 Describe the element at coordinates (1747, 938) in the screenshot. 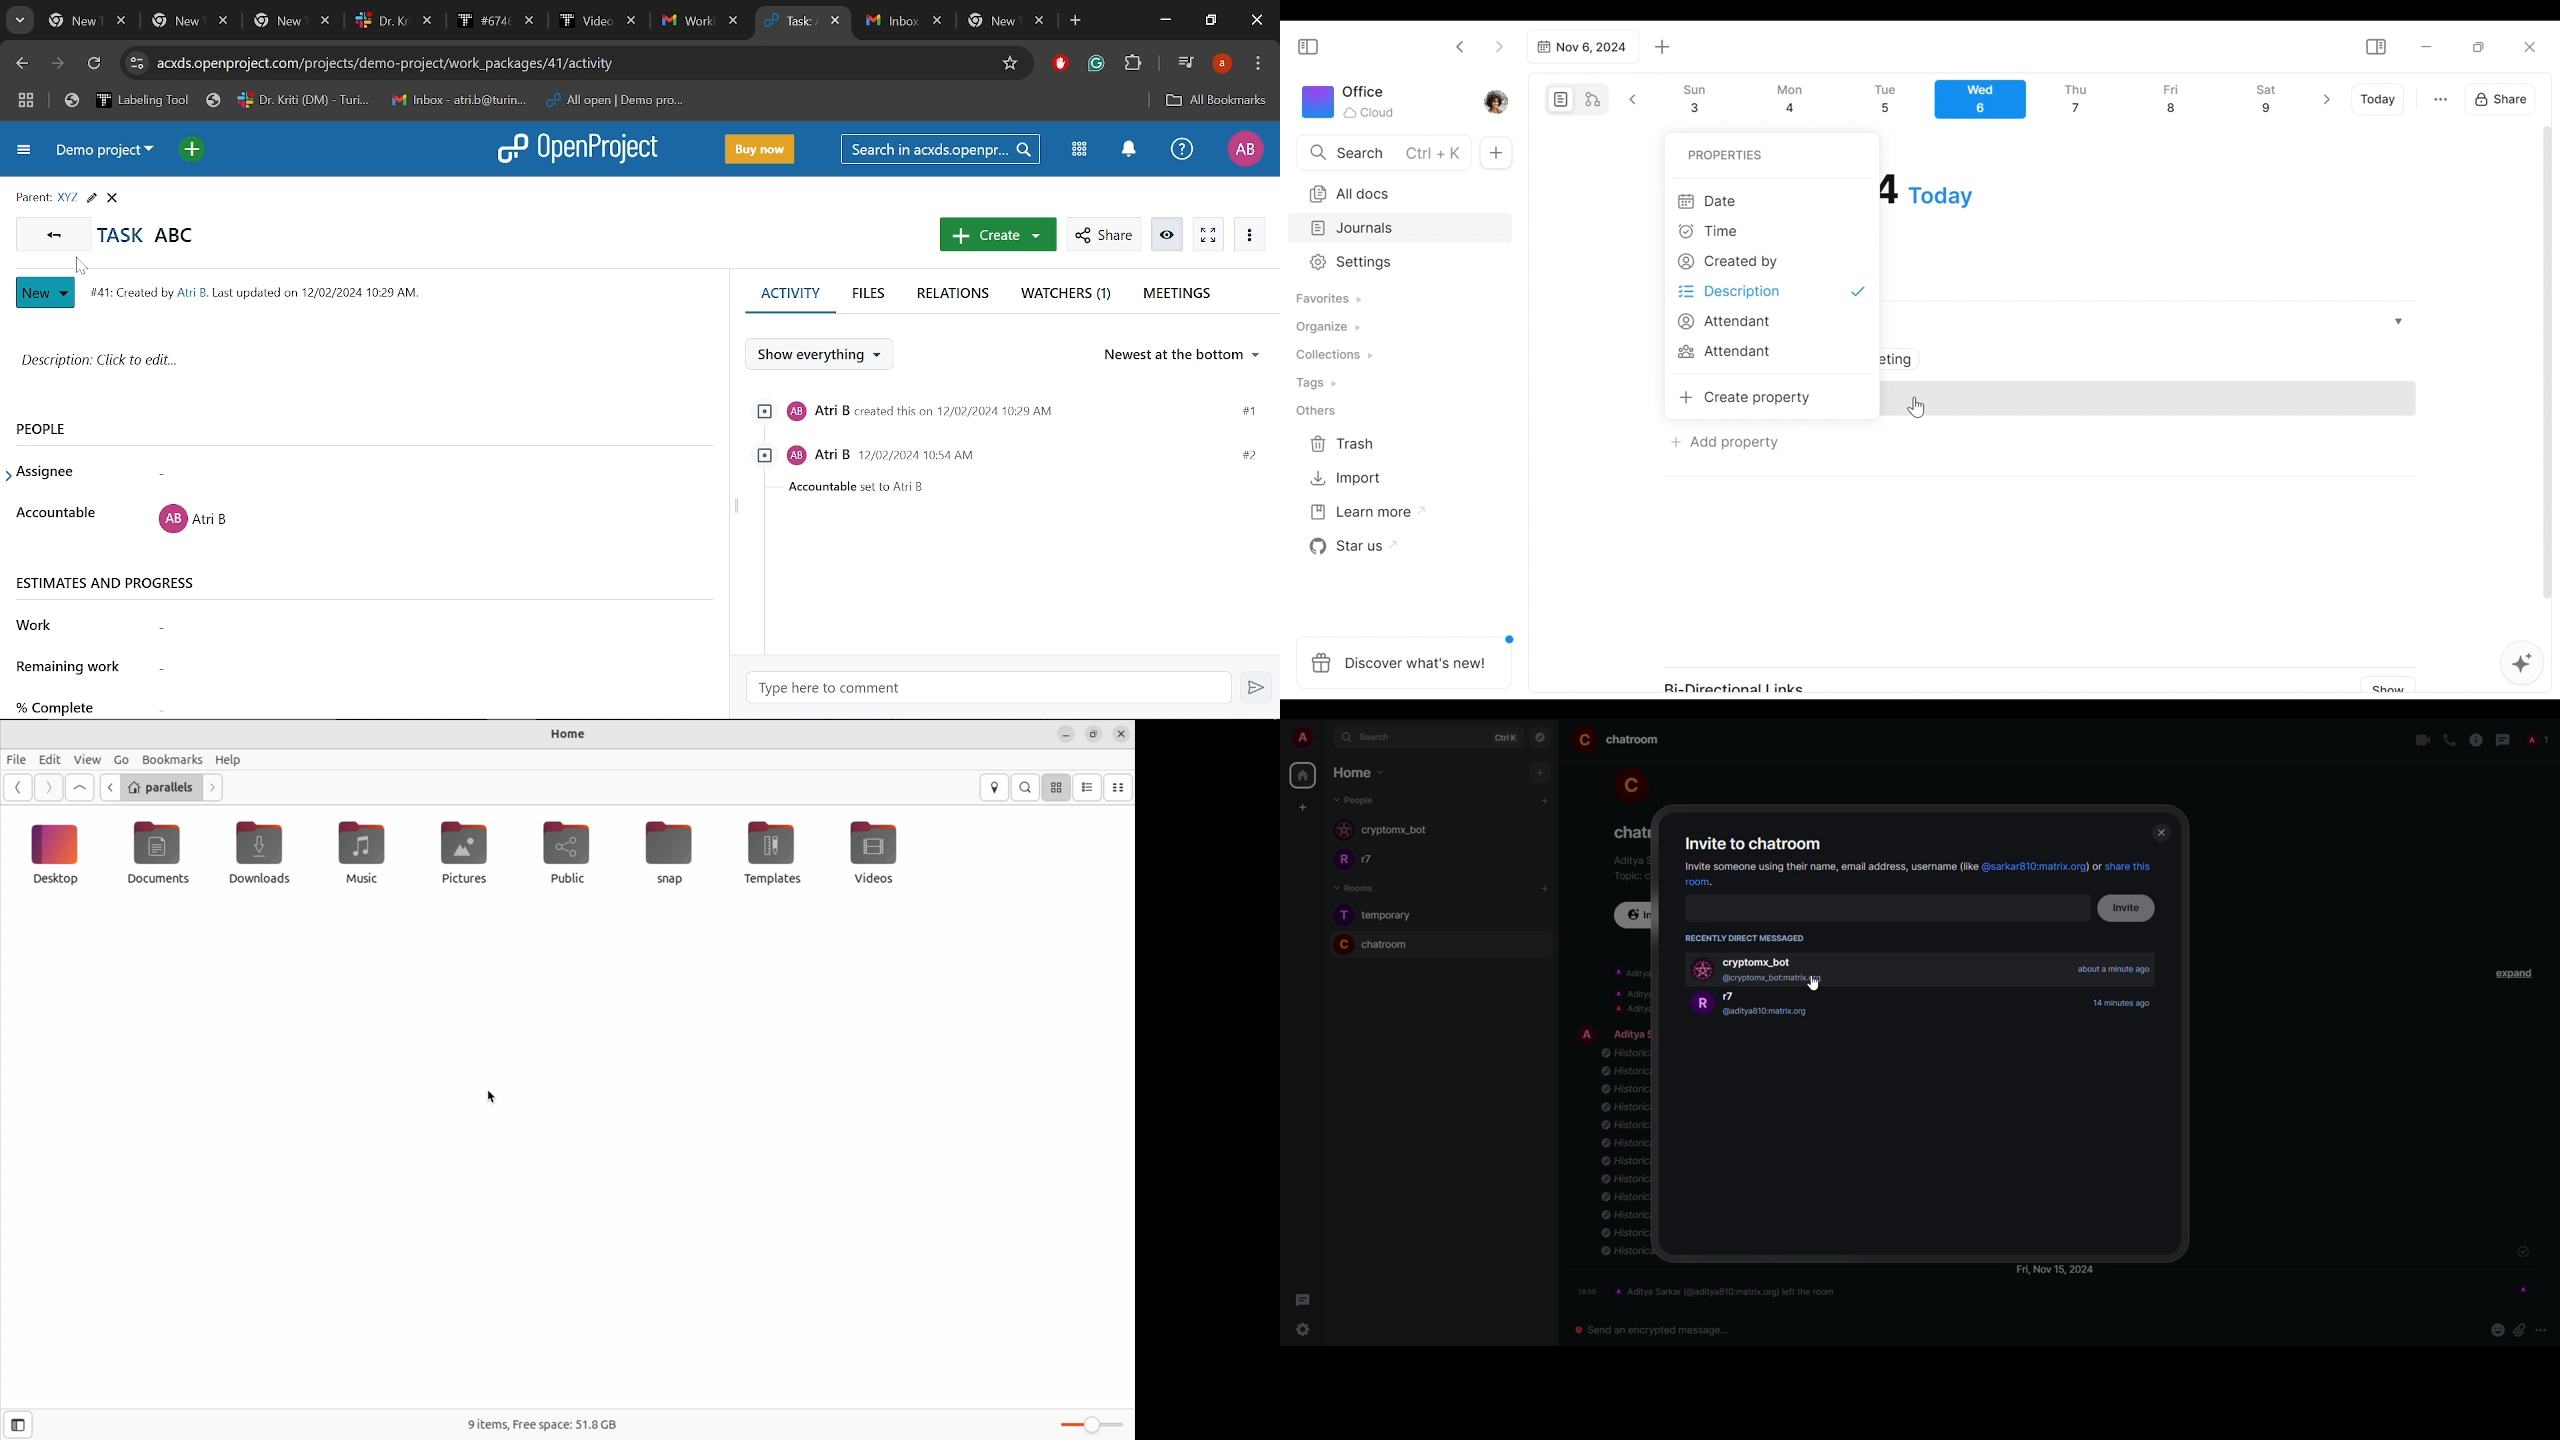

I see `recently` at that location.